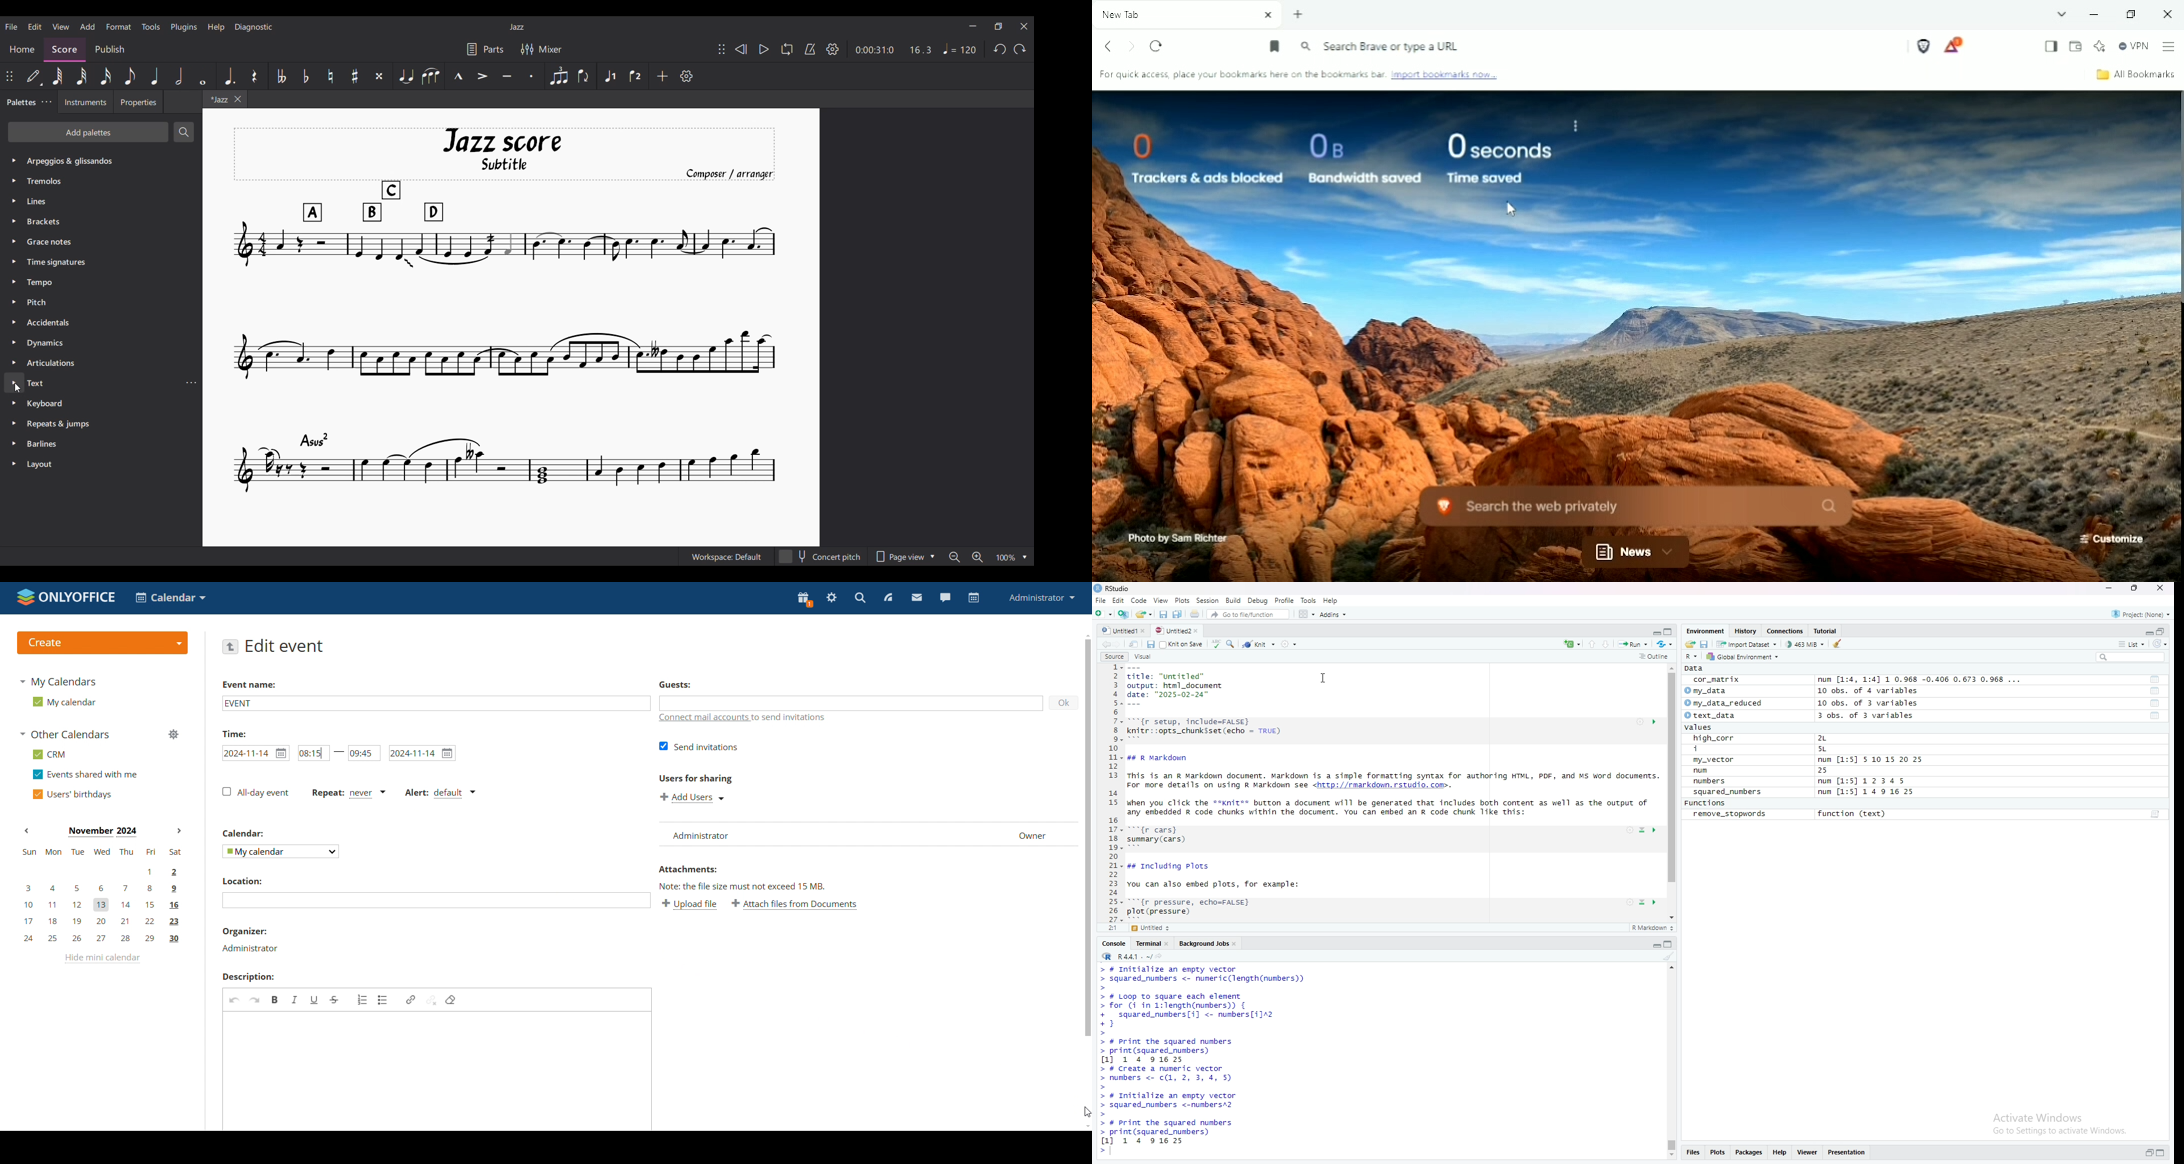 This screenshot has width=2184, height=1176. I want to click on File, so click(1099, 600).